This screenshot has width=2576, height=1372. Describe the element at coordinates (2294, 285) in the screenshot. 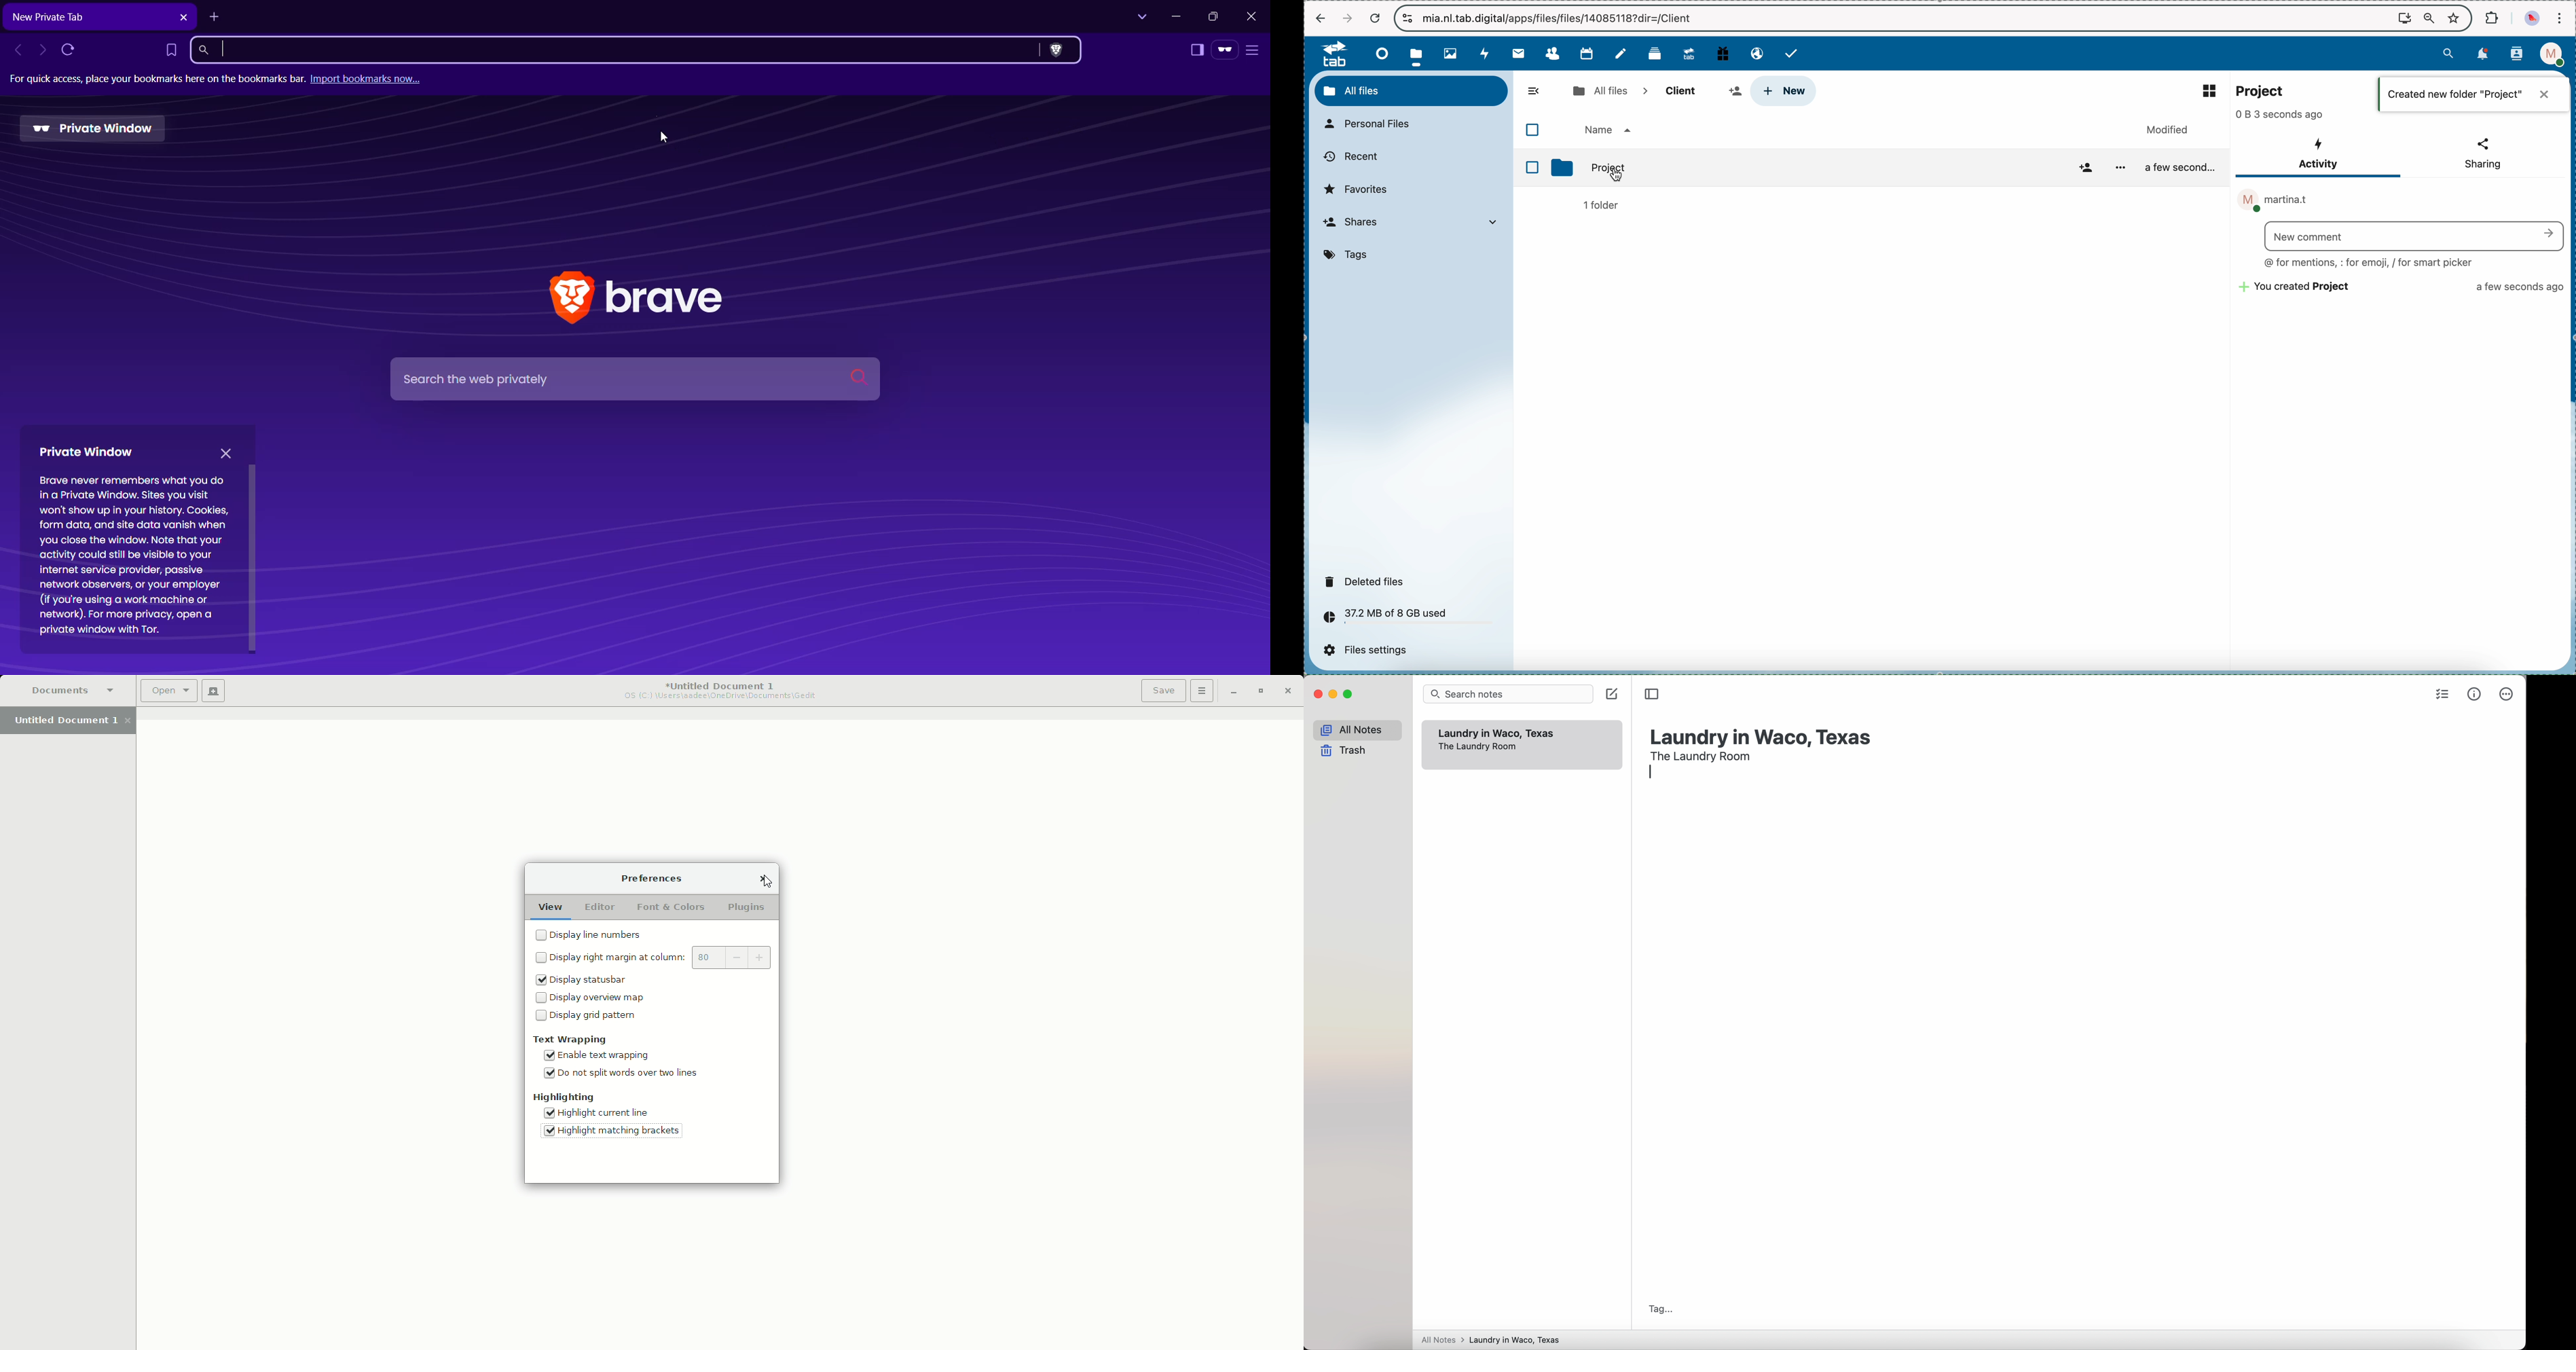

I see `~~ You created Project` at that location.